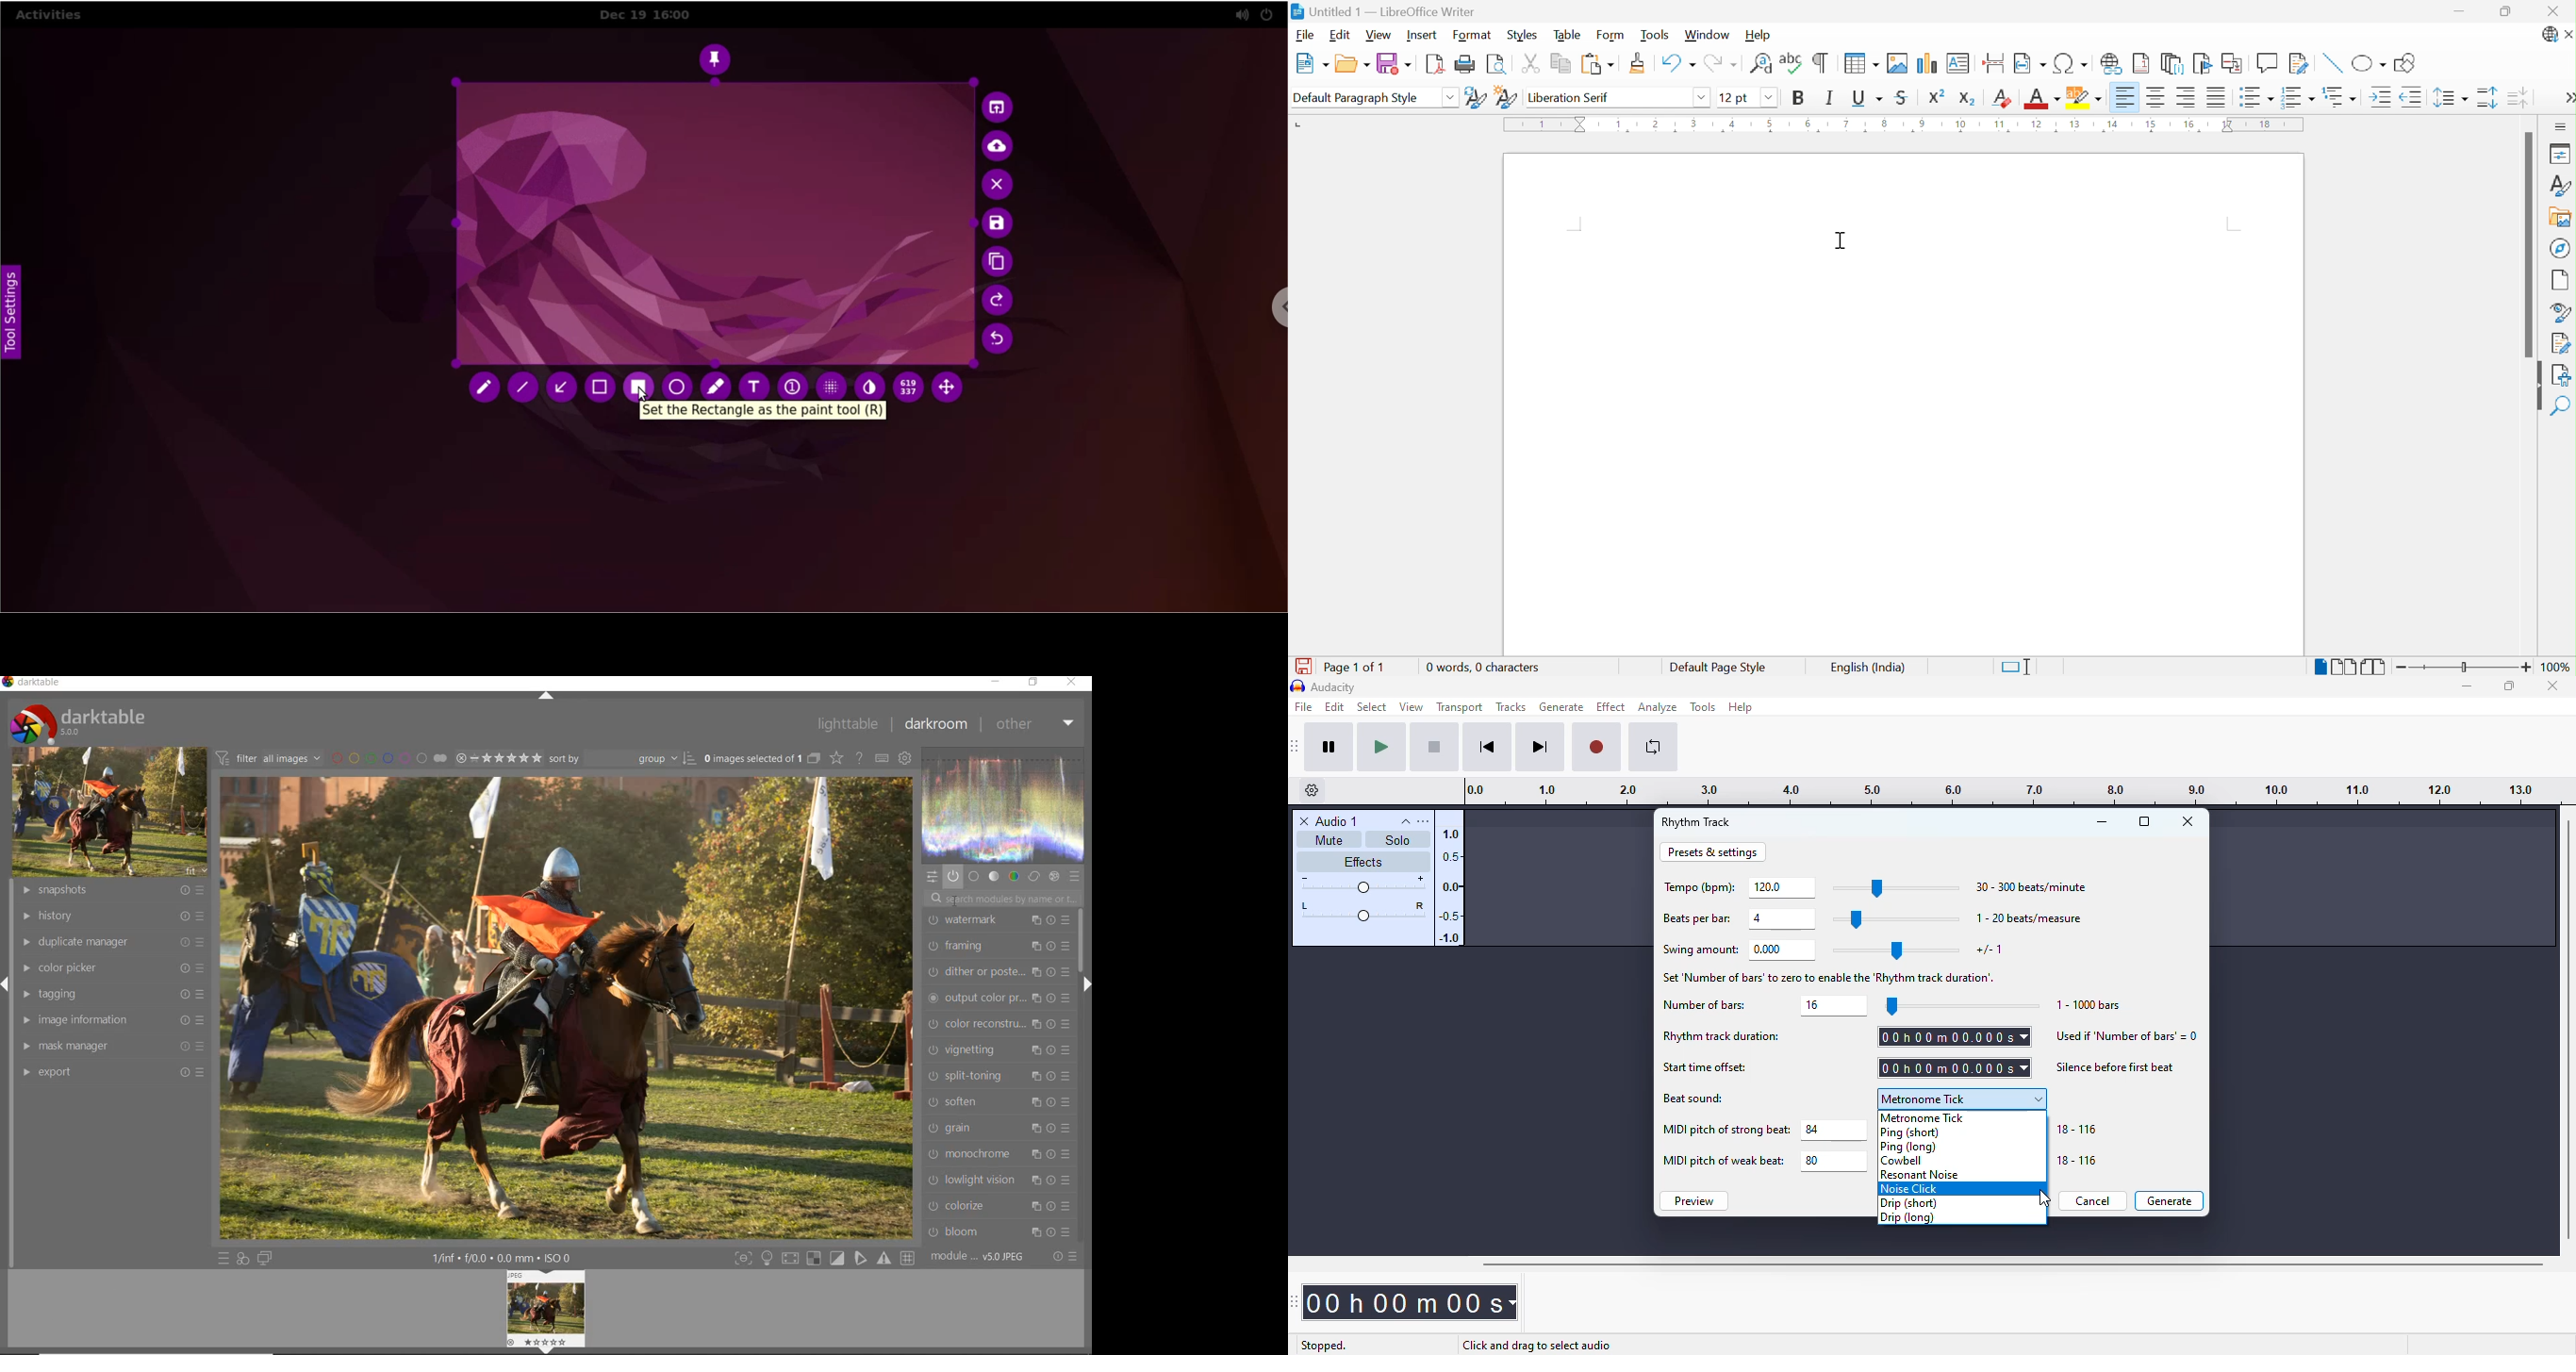 The image size is (2576, 1372). What do you see at coordinates (2560, 281) in the screenshot?
I see `Page` at bounding box center [2560, 281].